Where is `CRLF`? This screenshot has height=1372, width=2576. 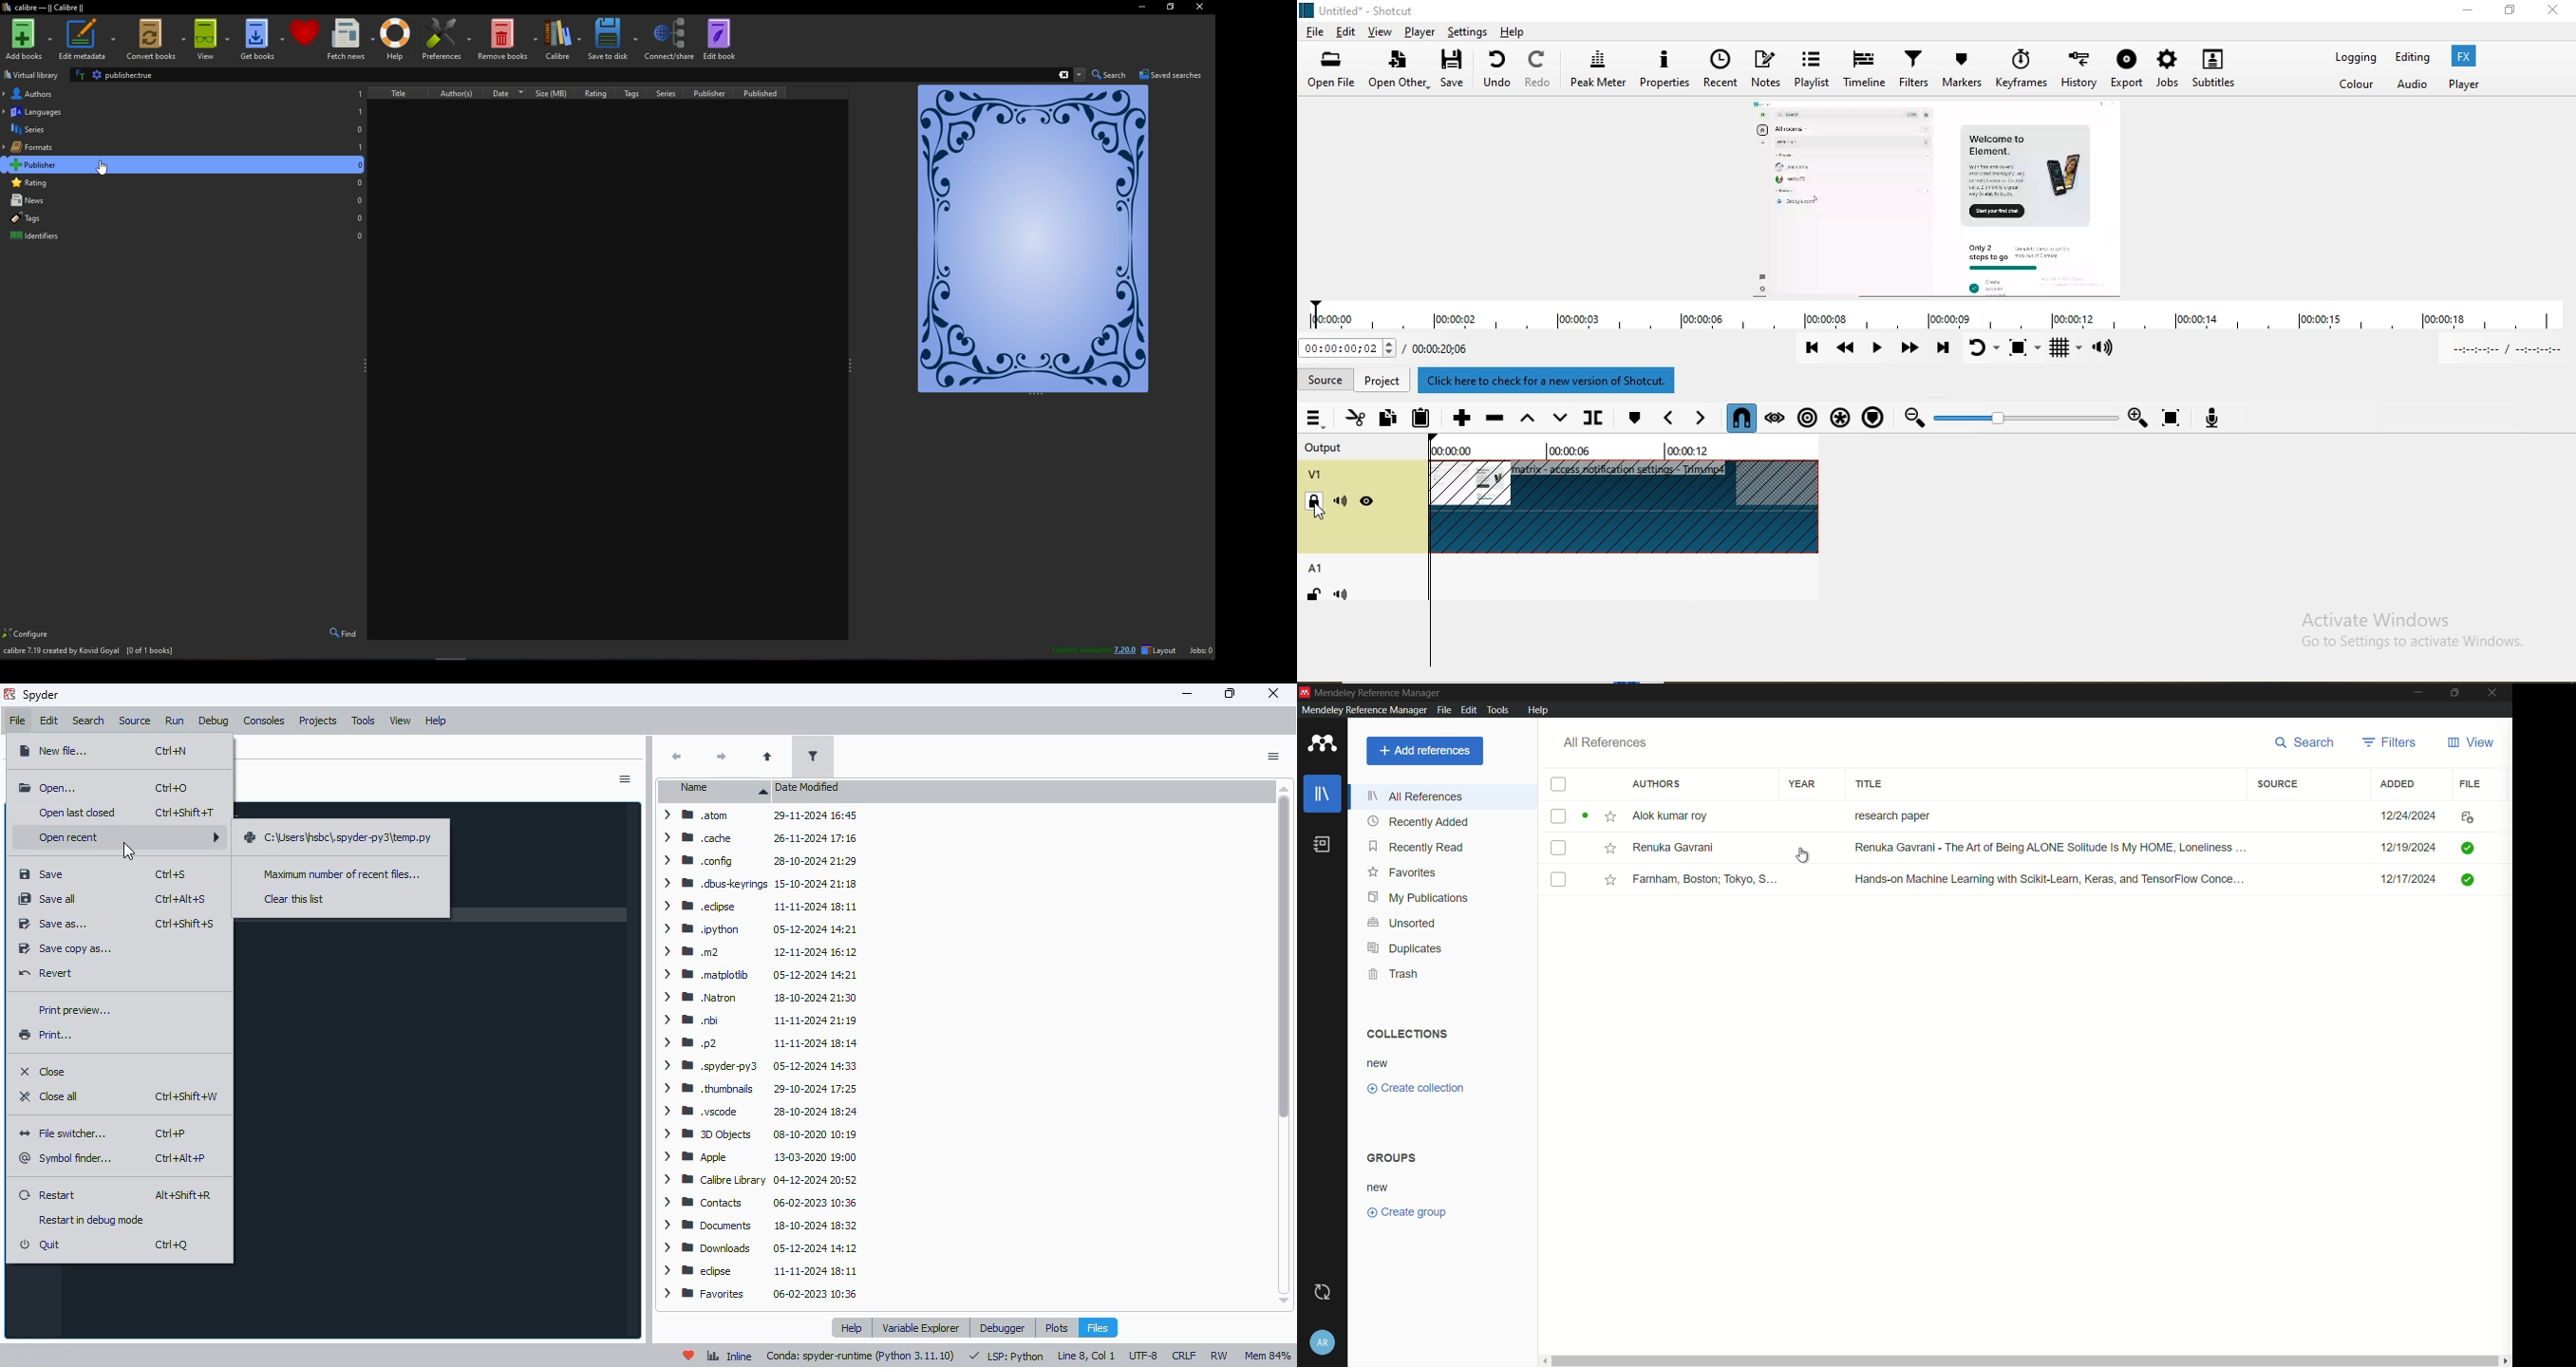
CRLF is located at coordinates (1184, 1356).